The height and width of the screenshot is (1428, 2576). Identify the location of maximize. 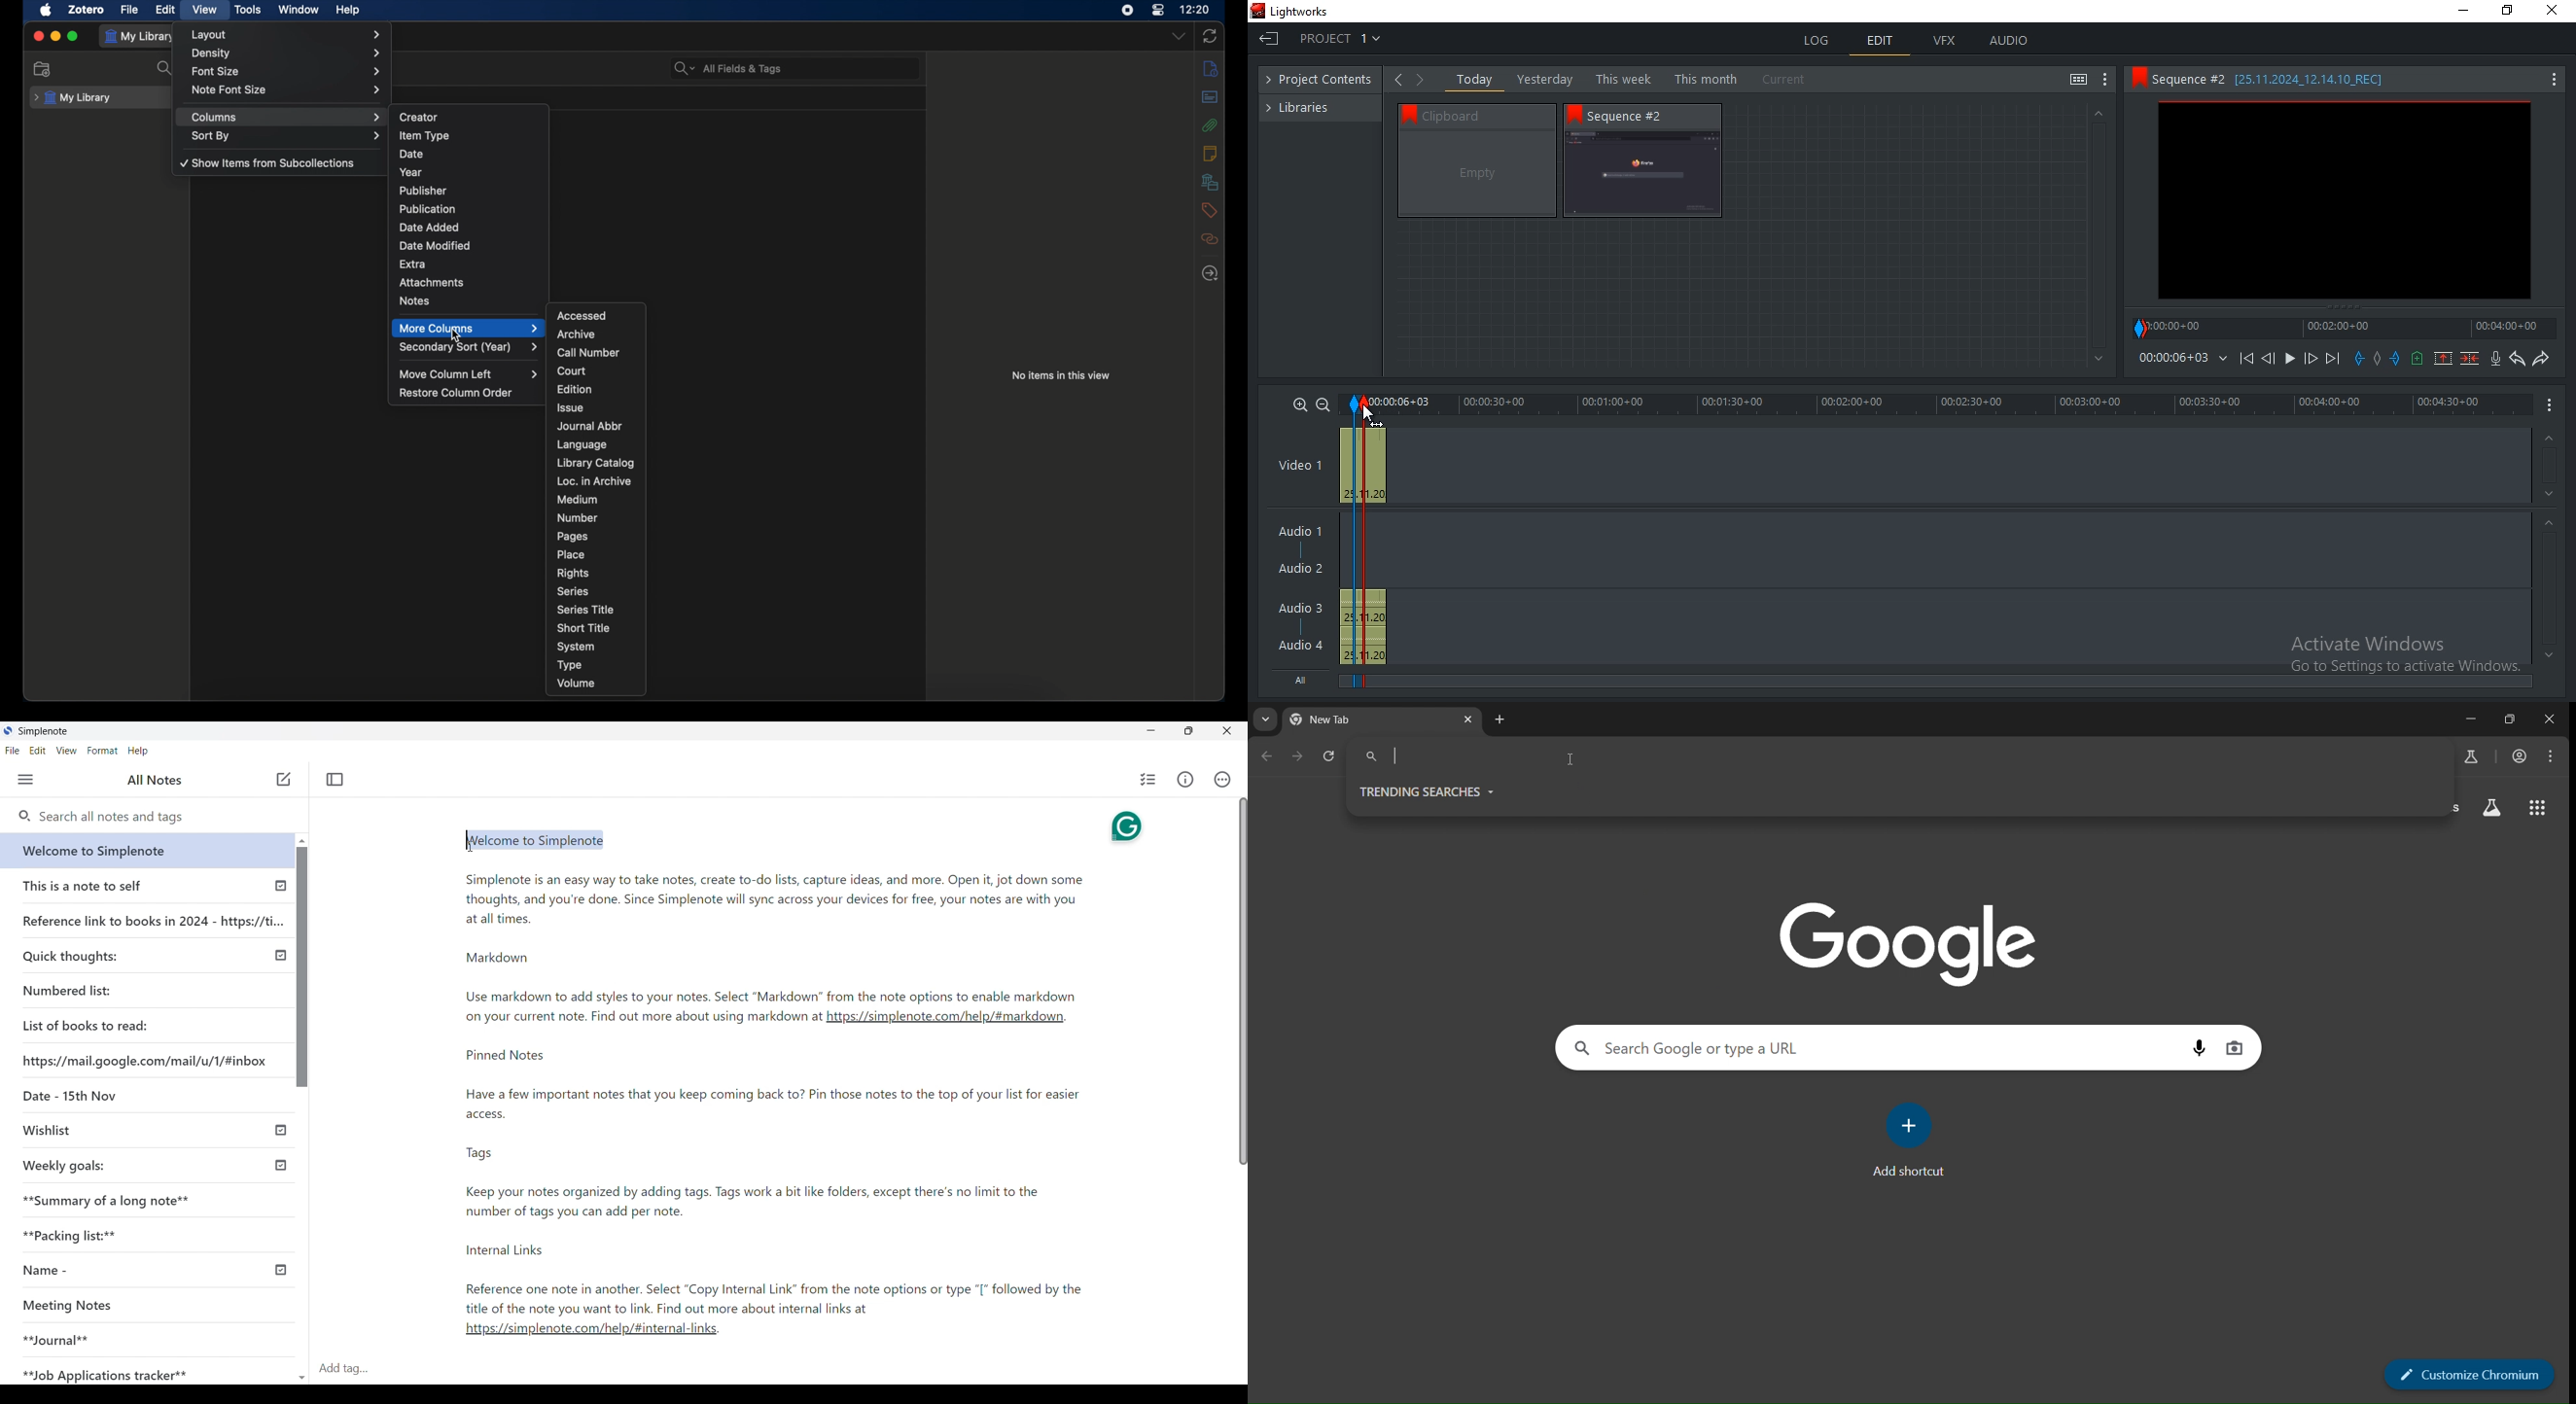
(74, 36).